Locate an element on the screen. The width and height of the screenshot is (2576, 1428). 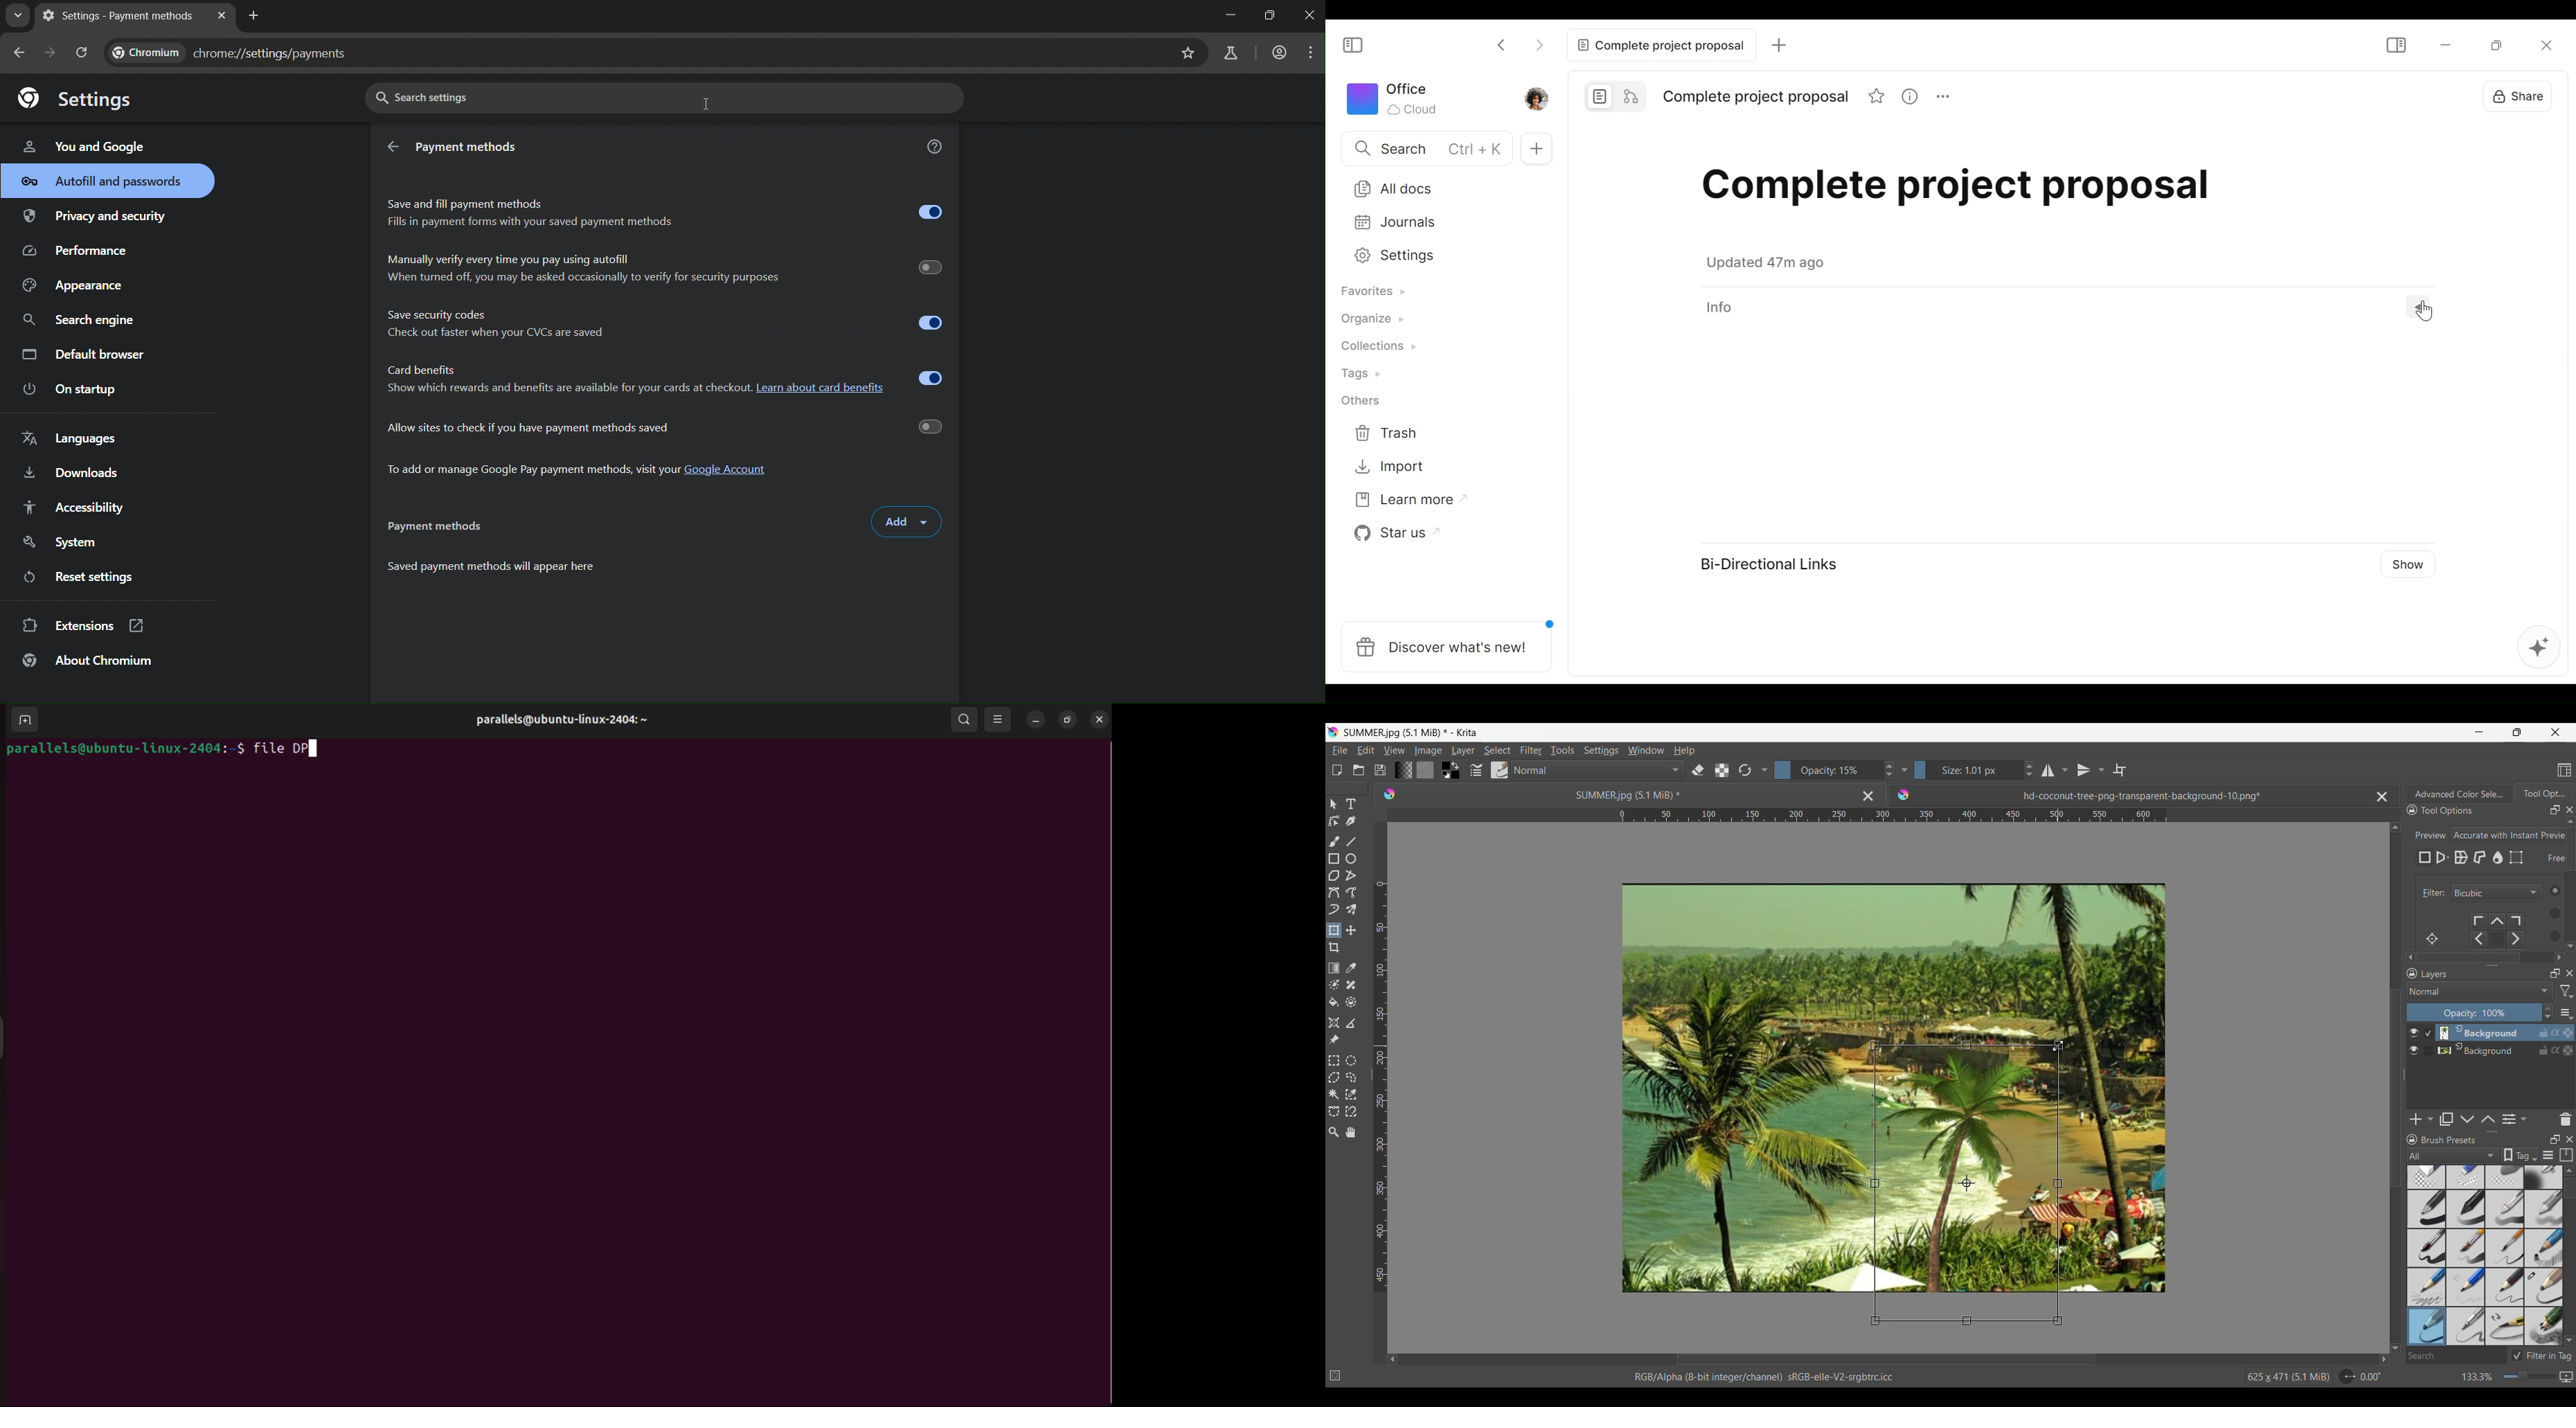
Vertical ruler is located at coordinates (1381, 1087).